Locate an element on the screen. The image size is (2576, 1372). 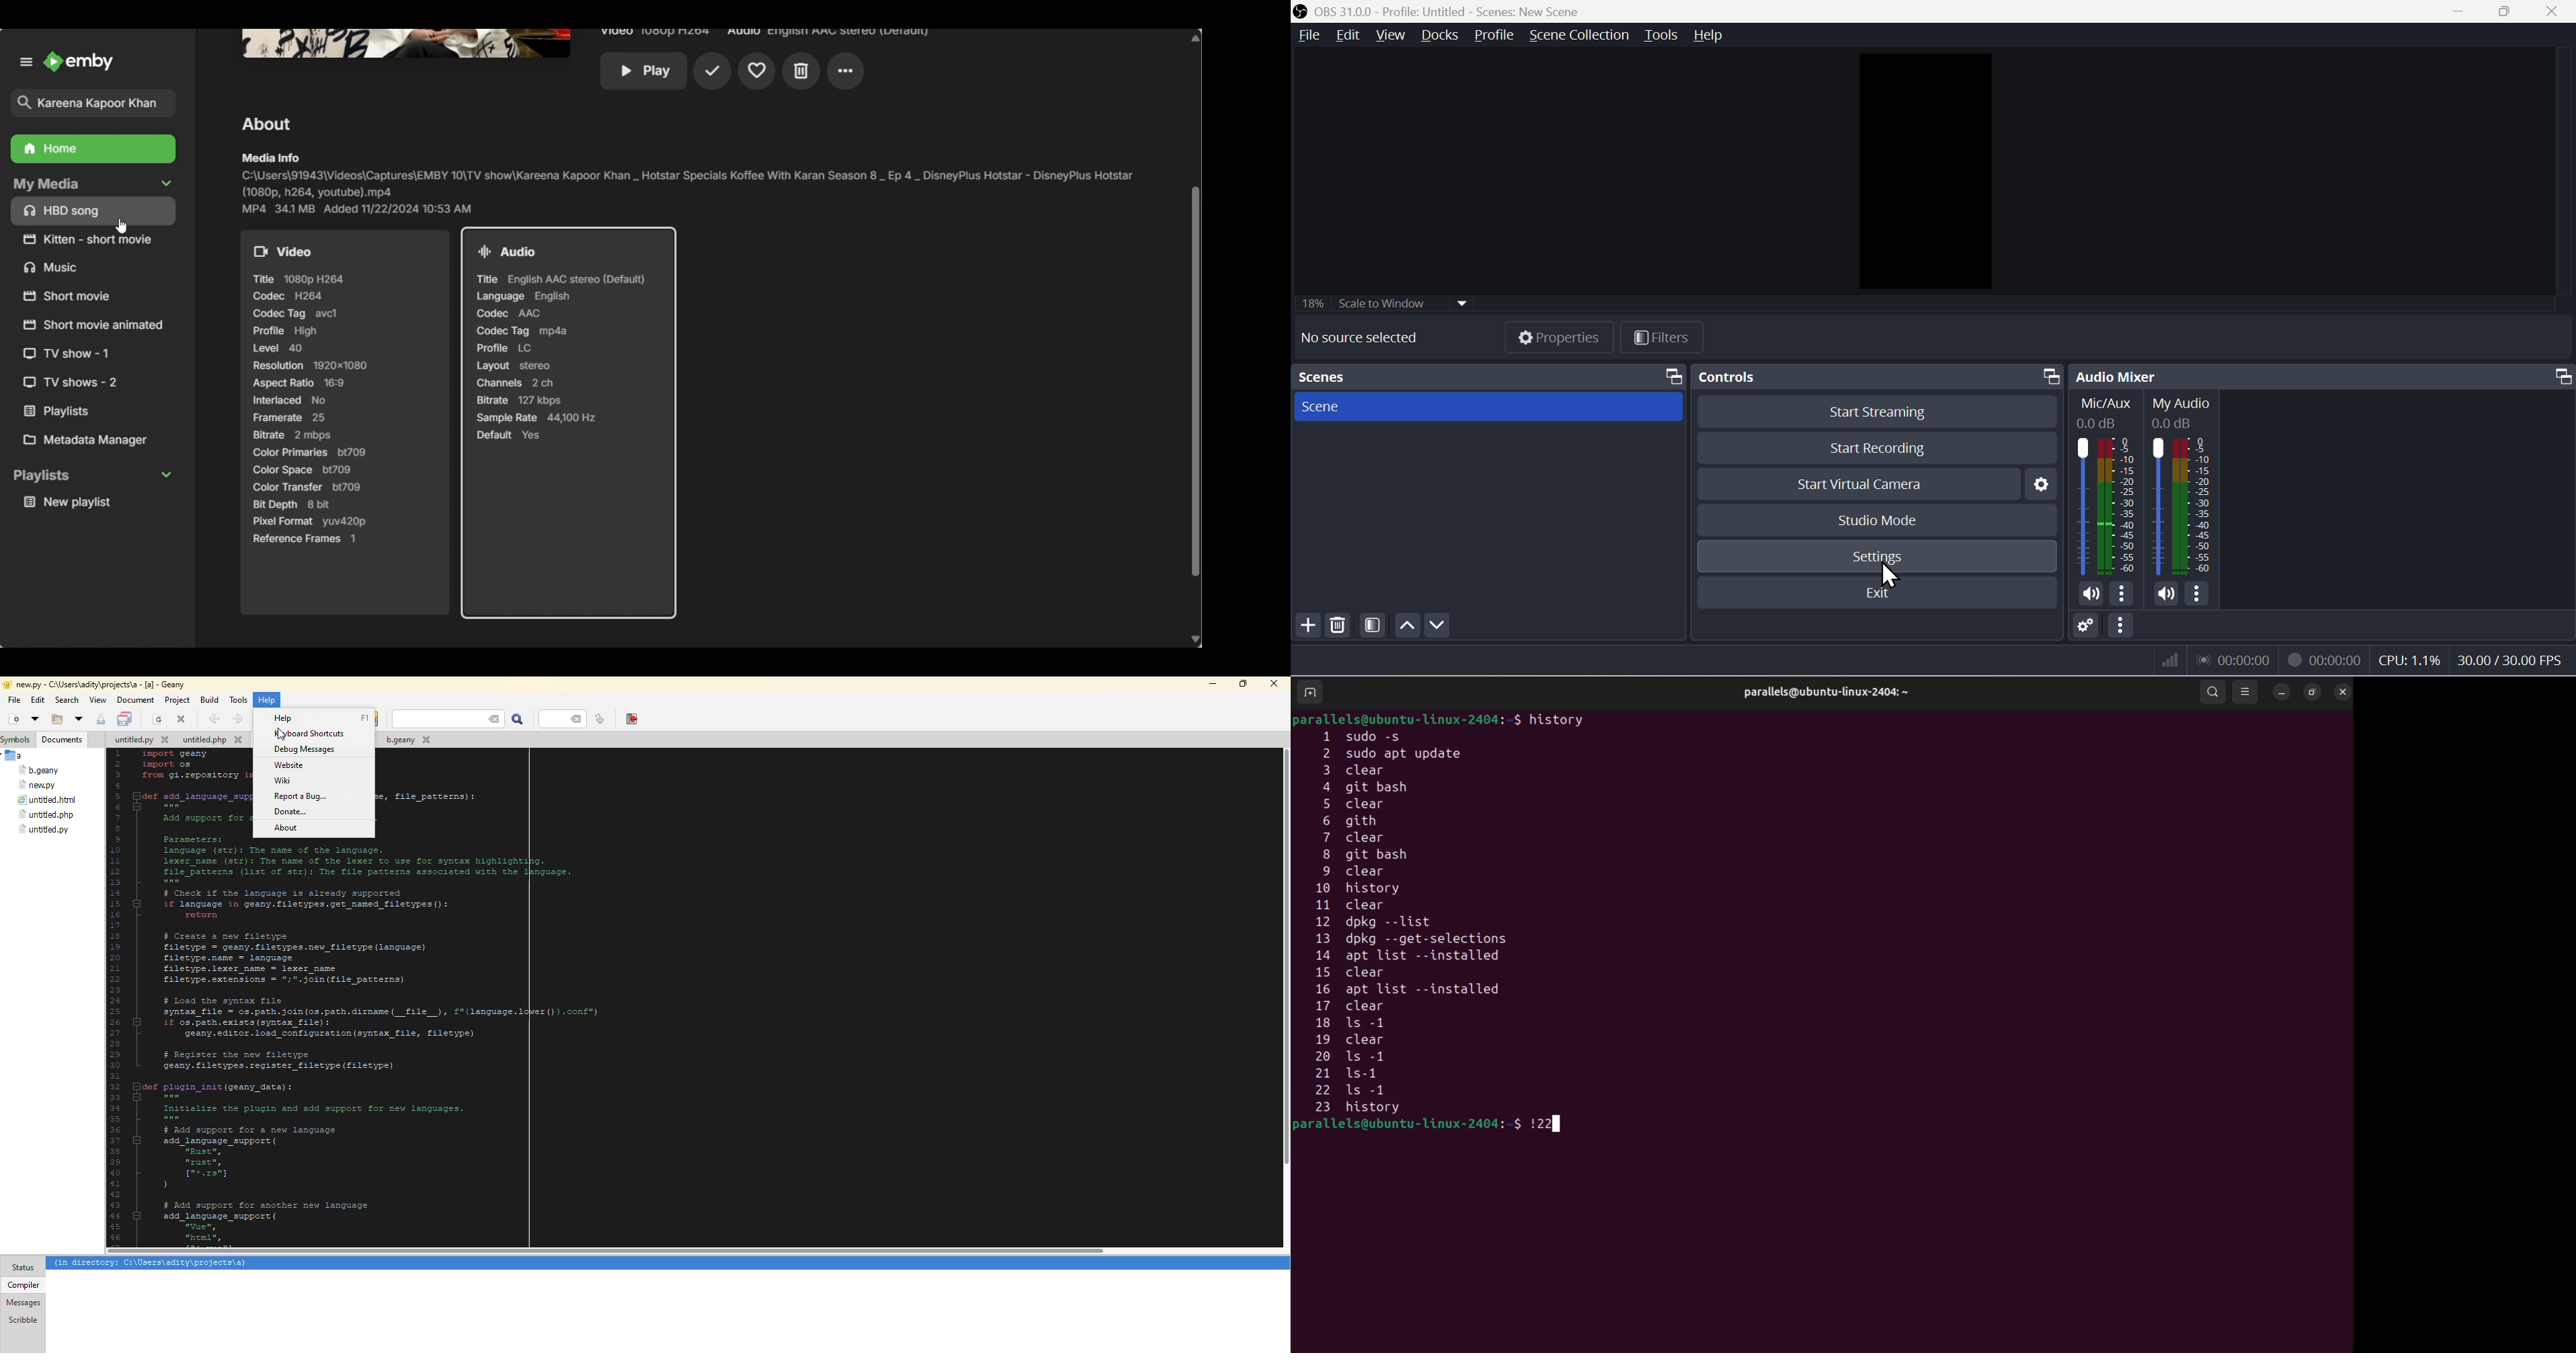
Profile is located at coordinates (1490, 36).